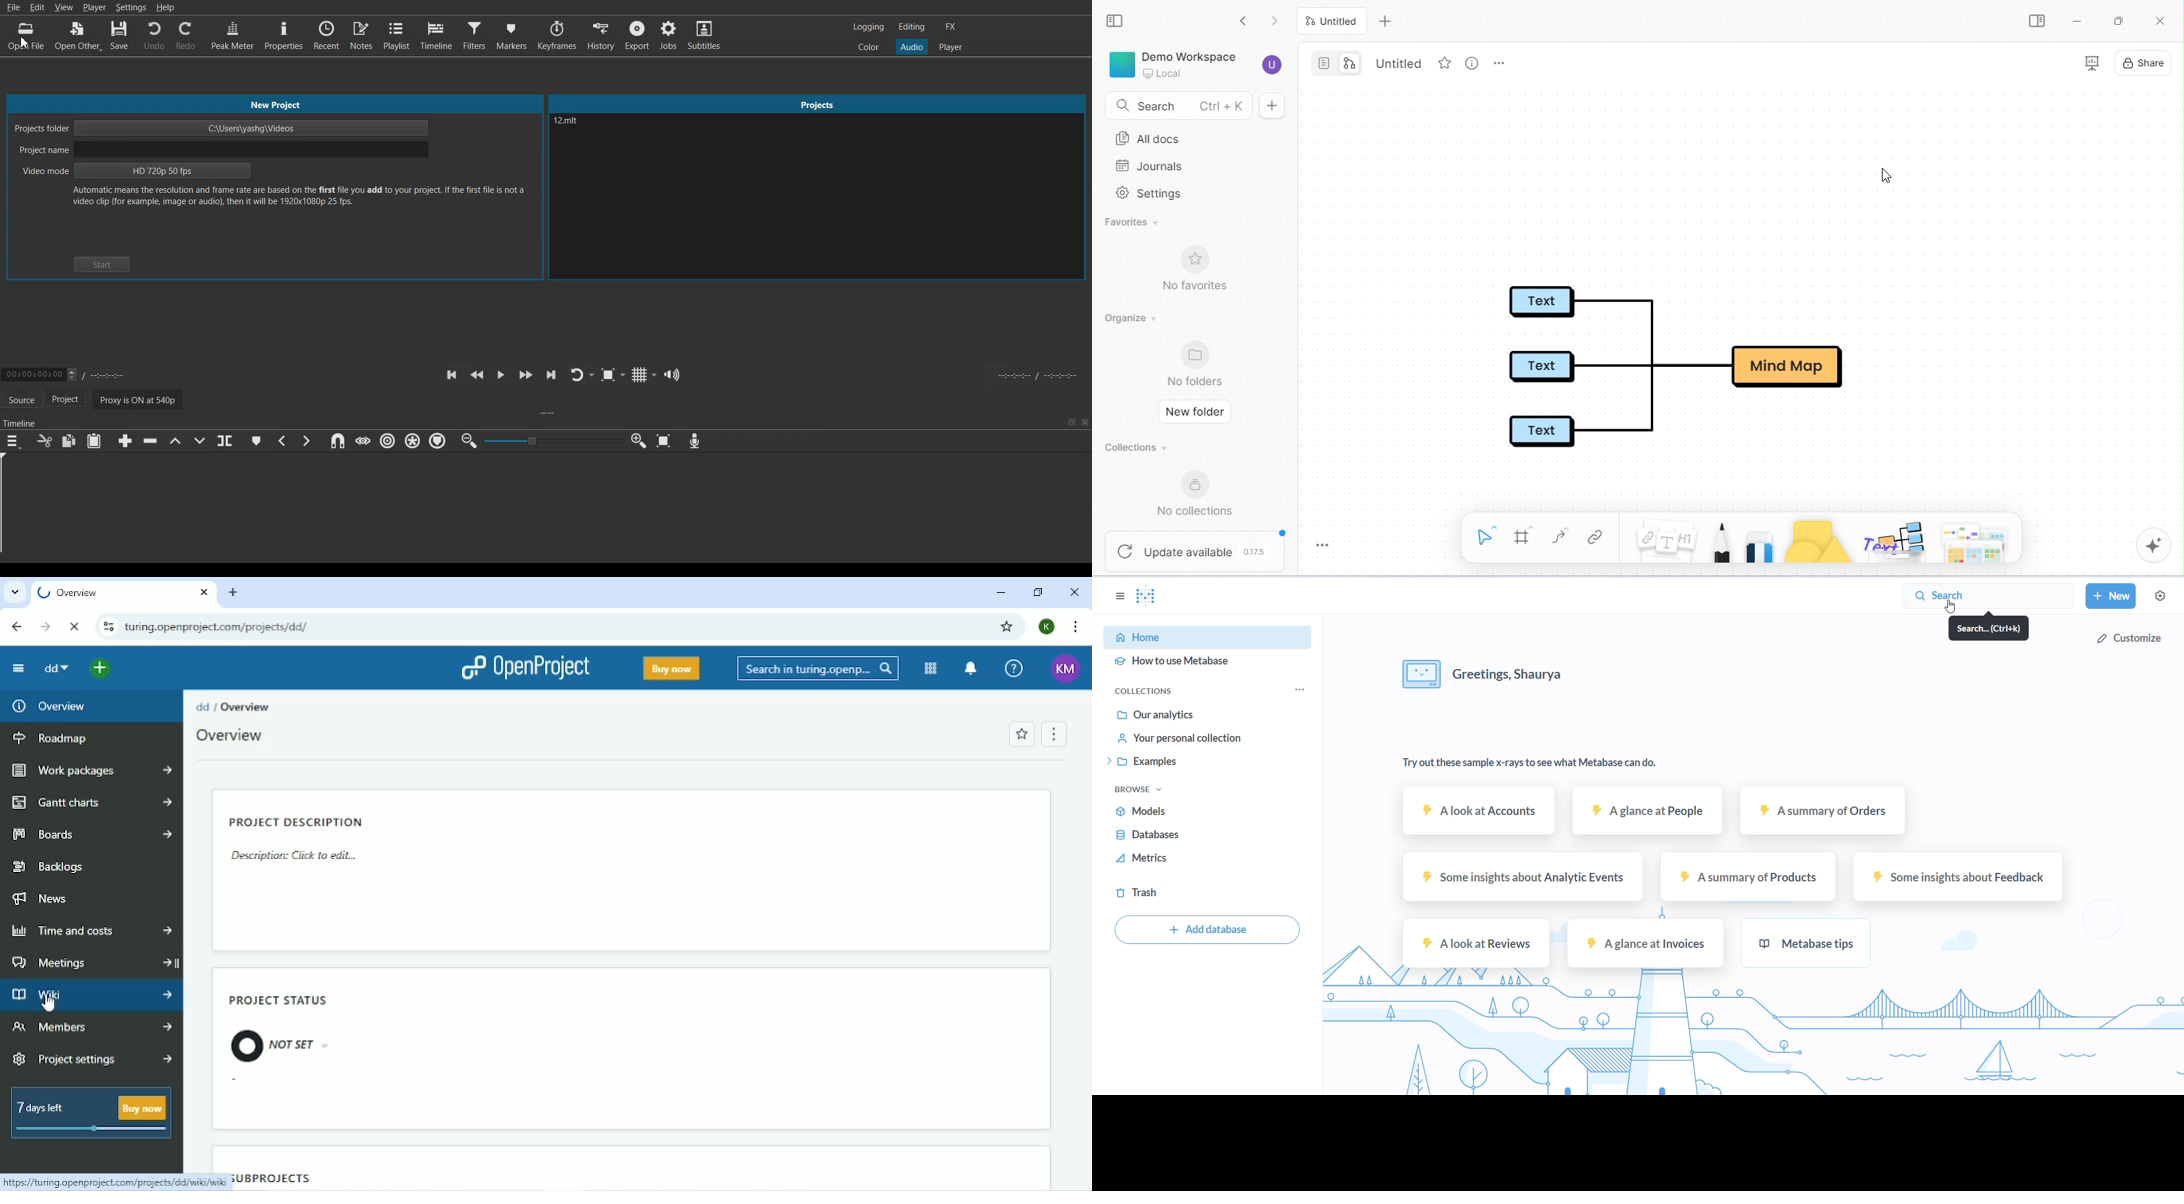 This screenshot has height=1204, width=2184. What do you see at coordinates (614, 375) in the screenshot?
I see `Toggle Zoom` at bounding box center [614, 375].